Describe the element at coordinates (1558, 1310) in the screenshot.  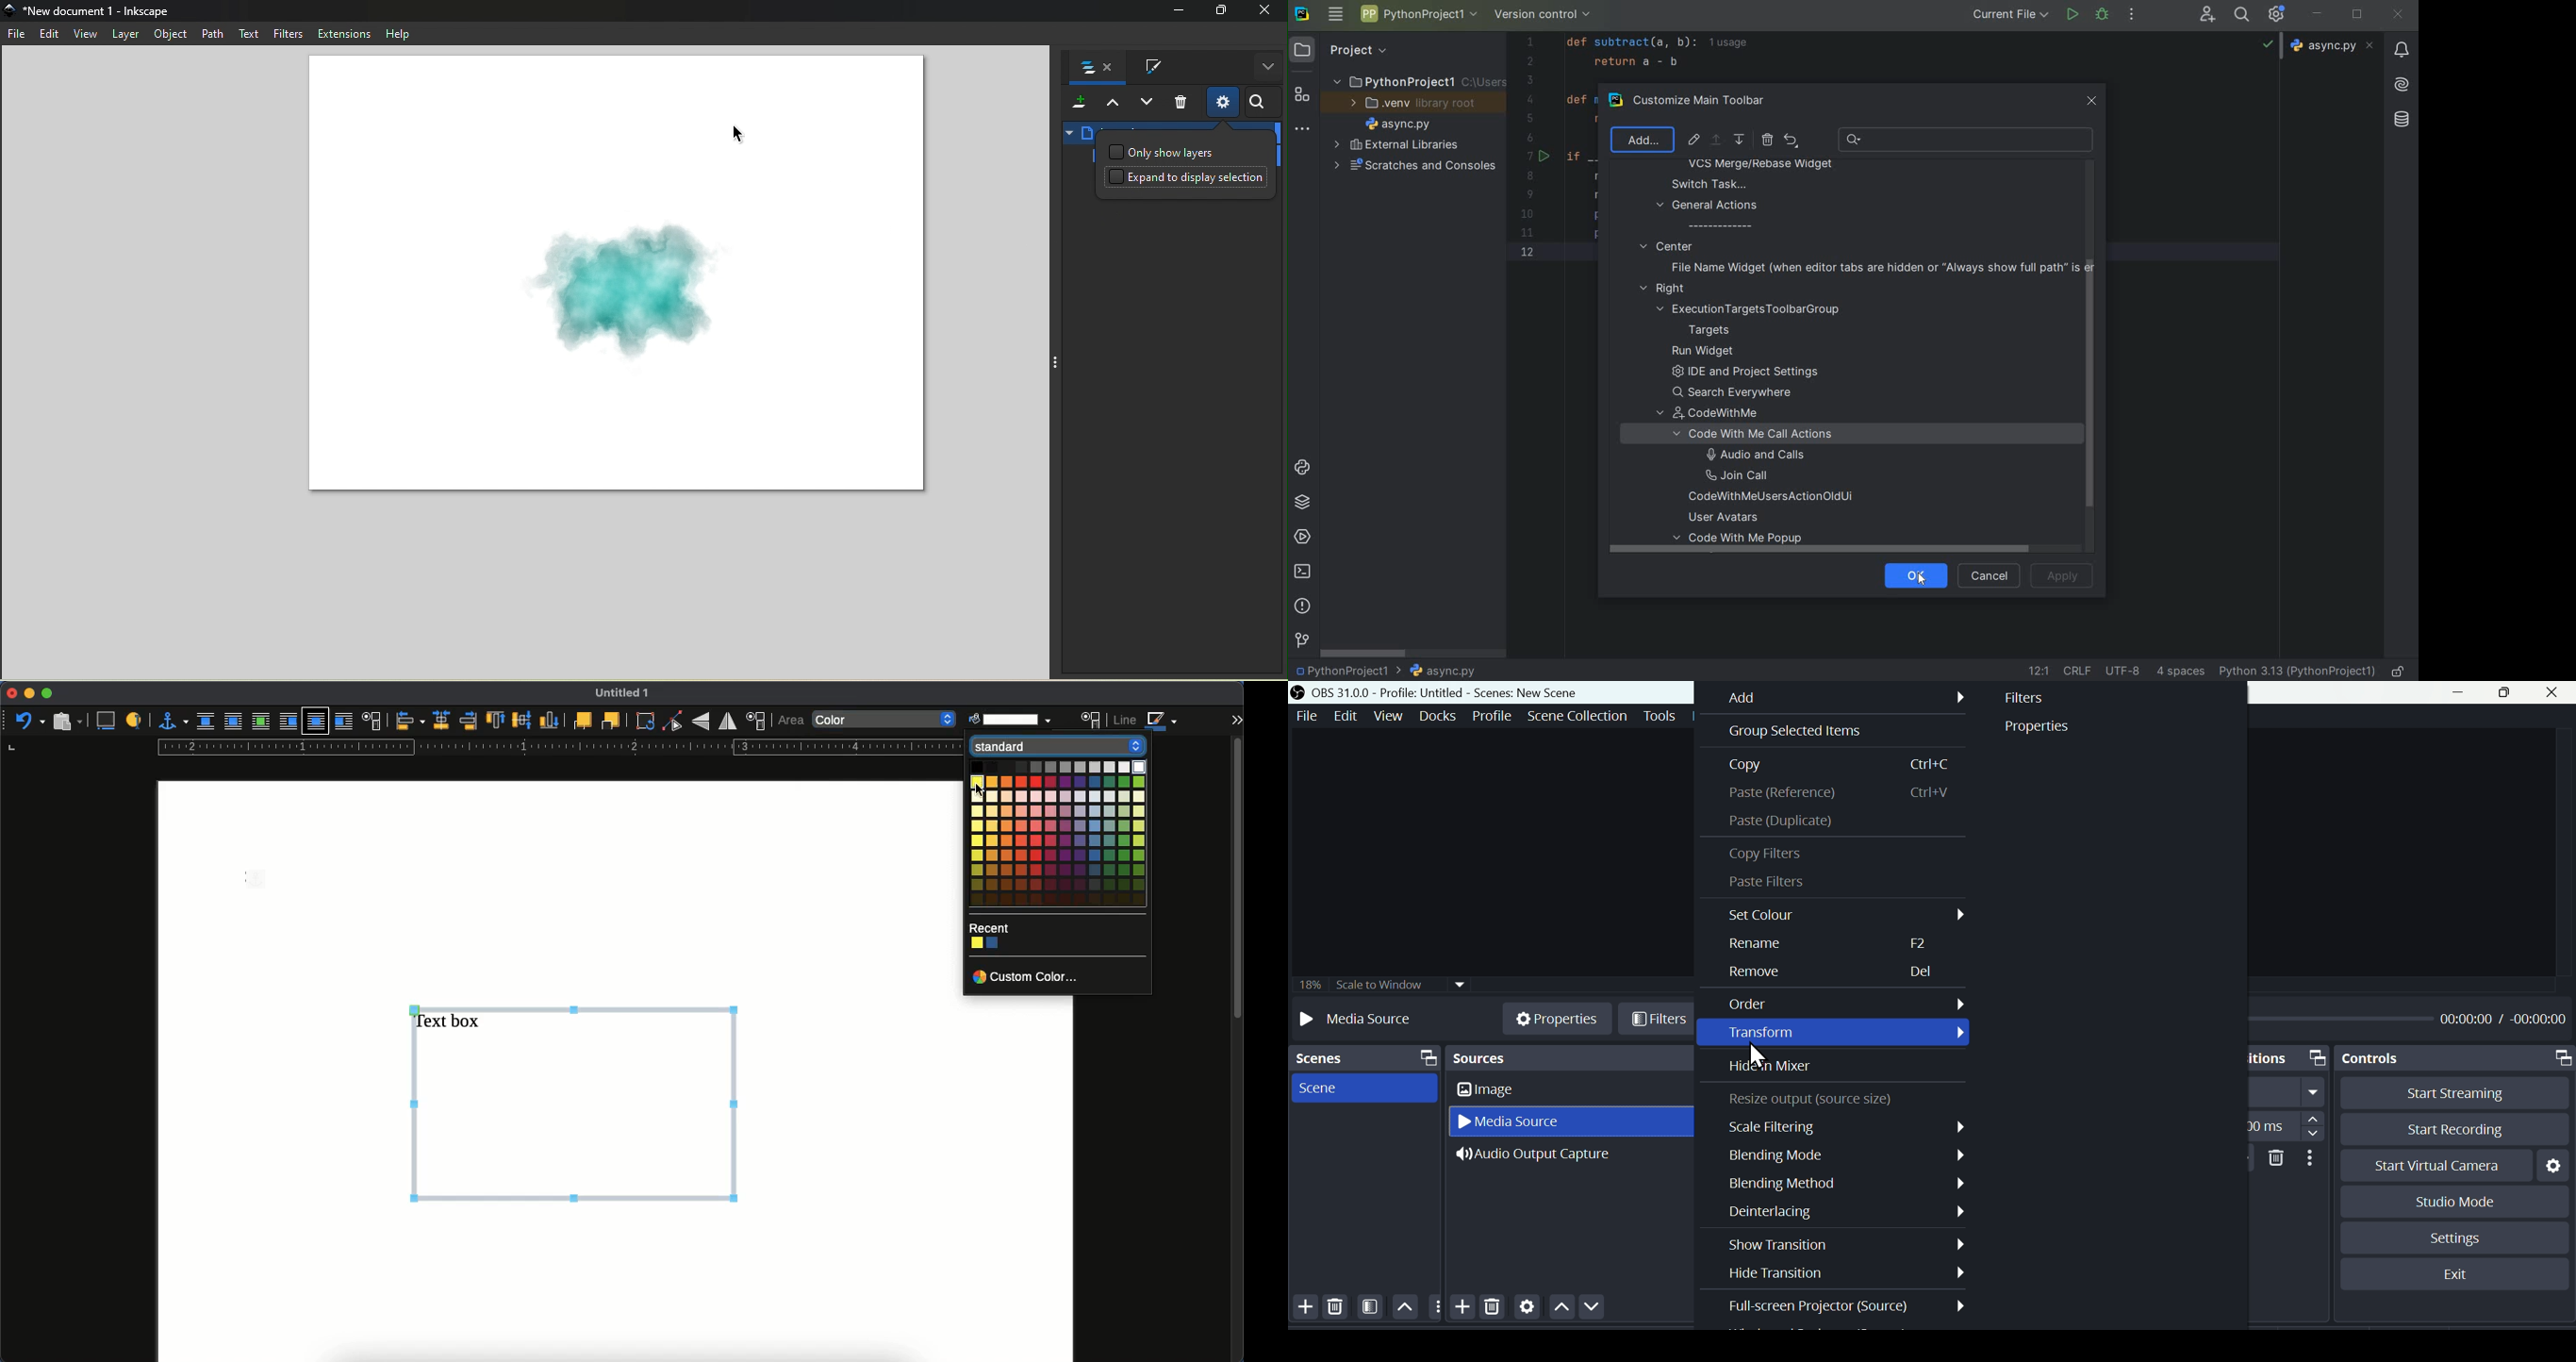
I see `Move up` at that location.